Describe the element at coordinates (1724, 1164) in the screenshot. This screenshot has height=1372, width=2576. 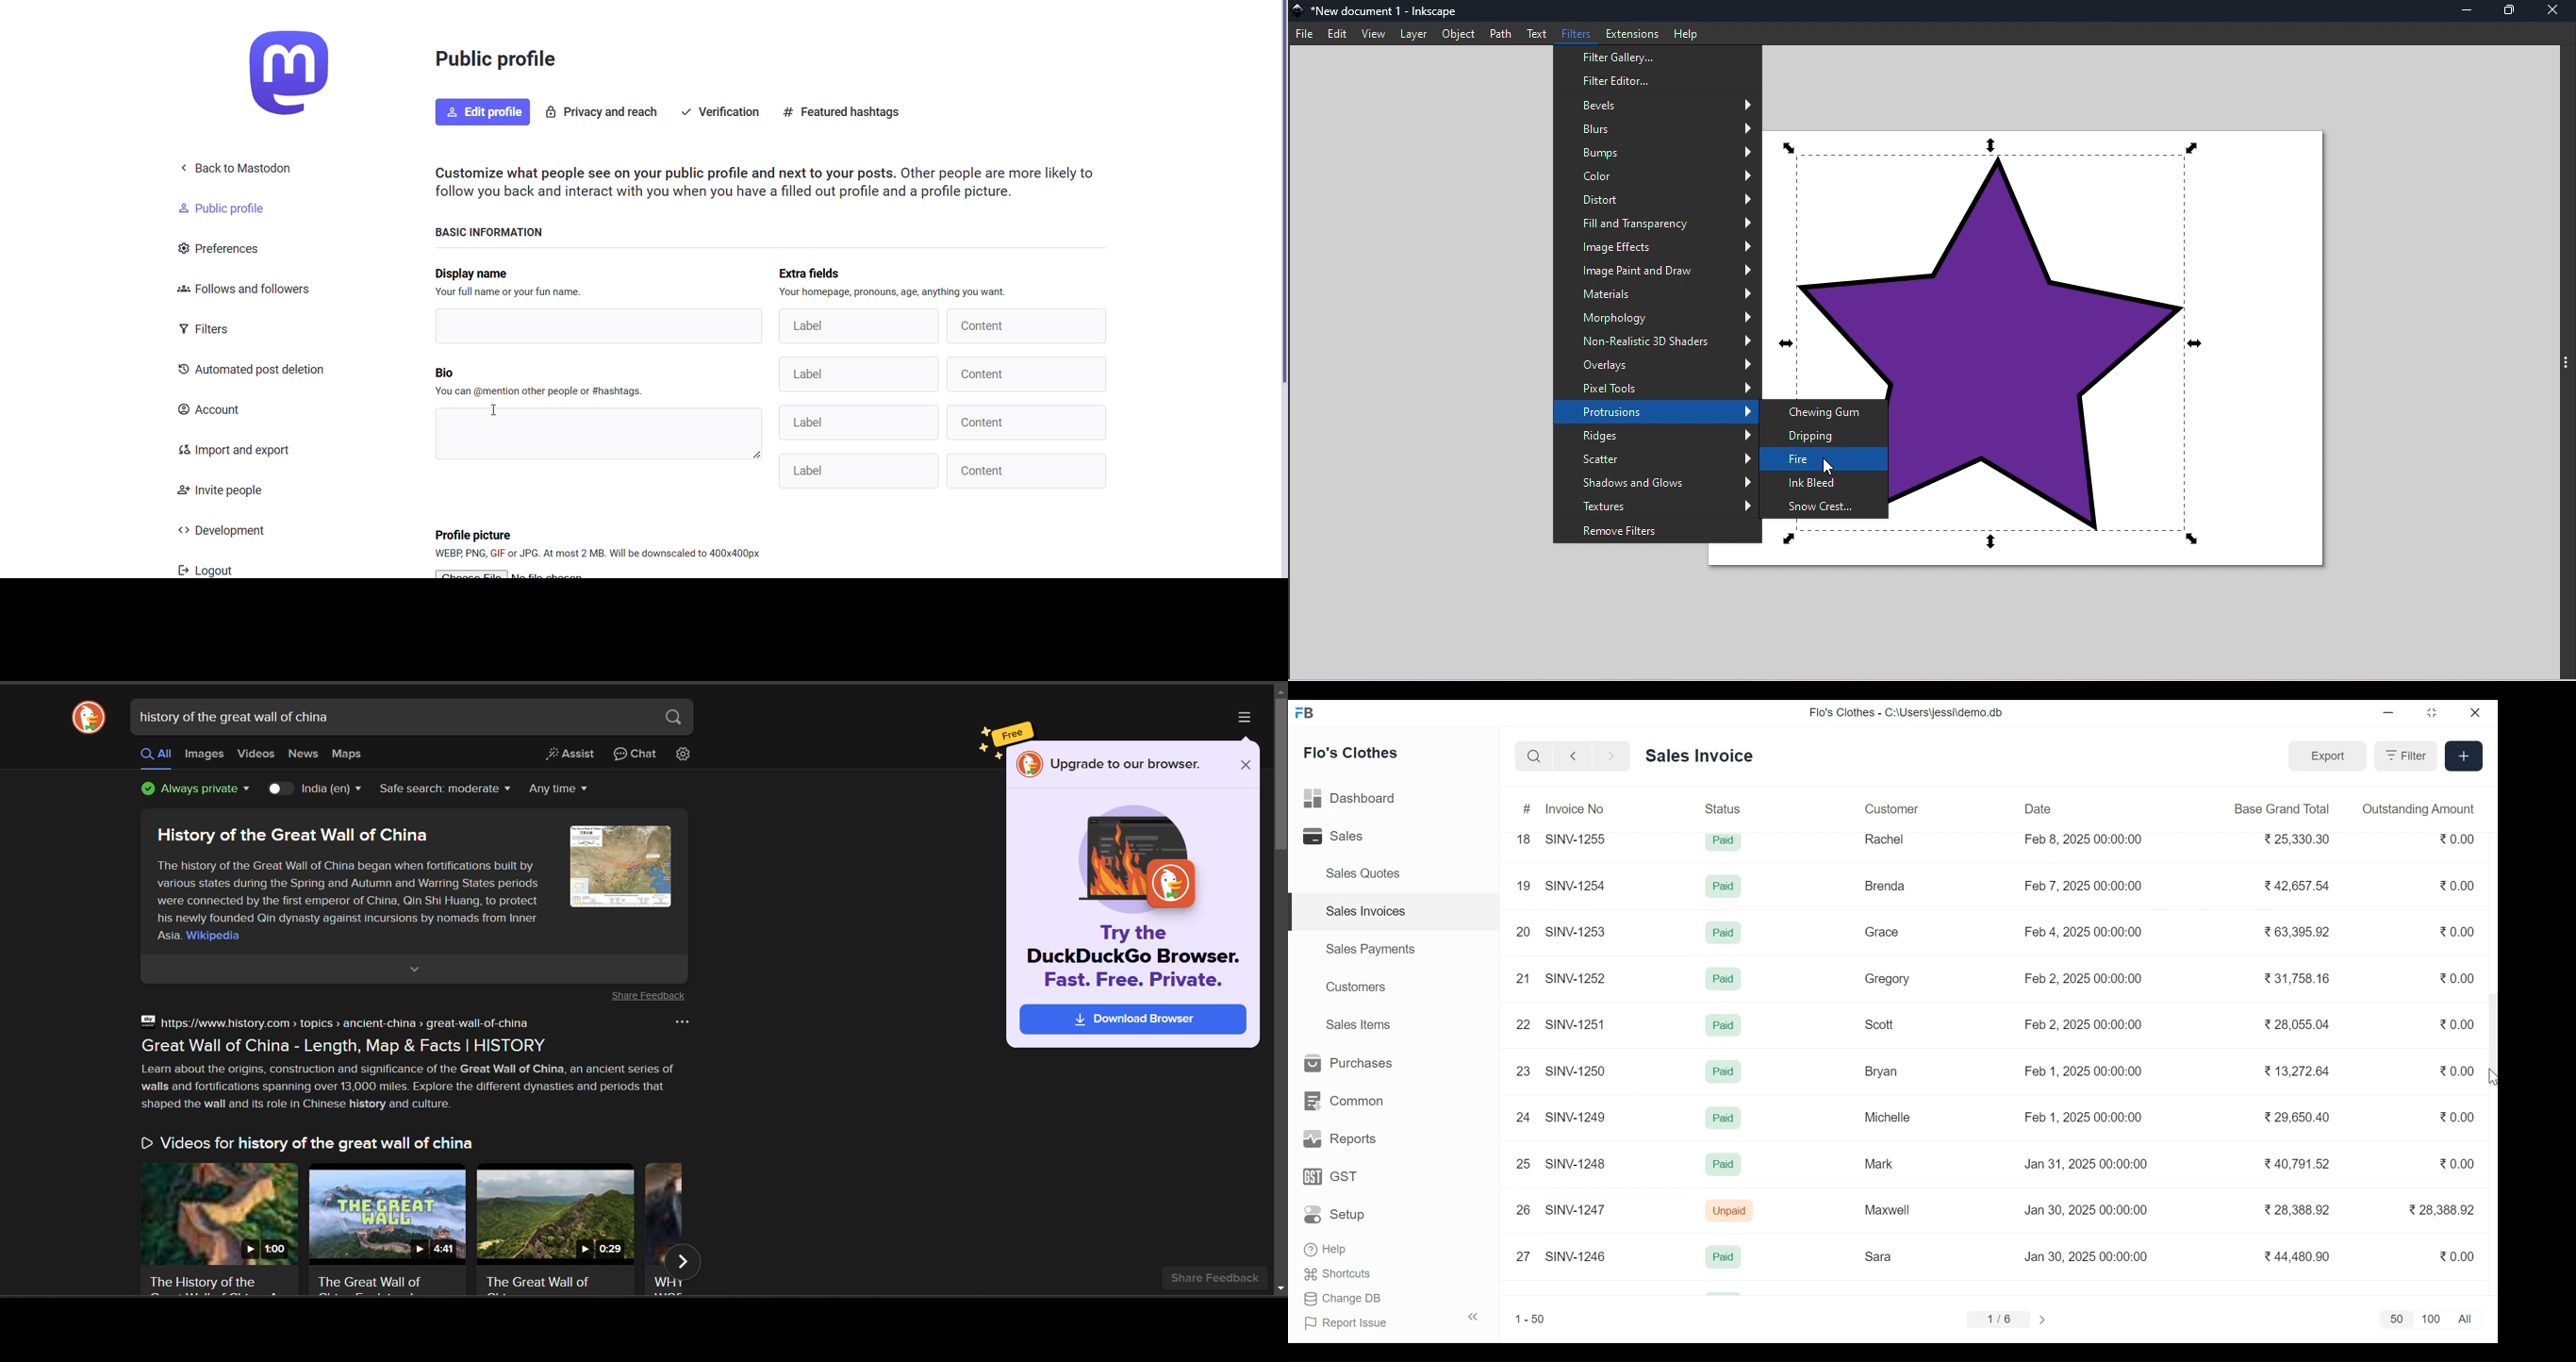
I see `Paid` at that location.